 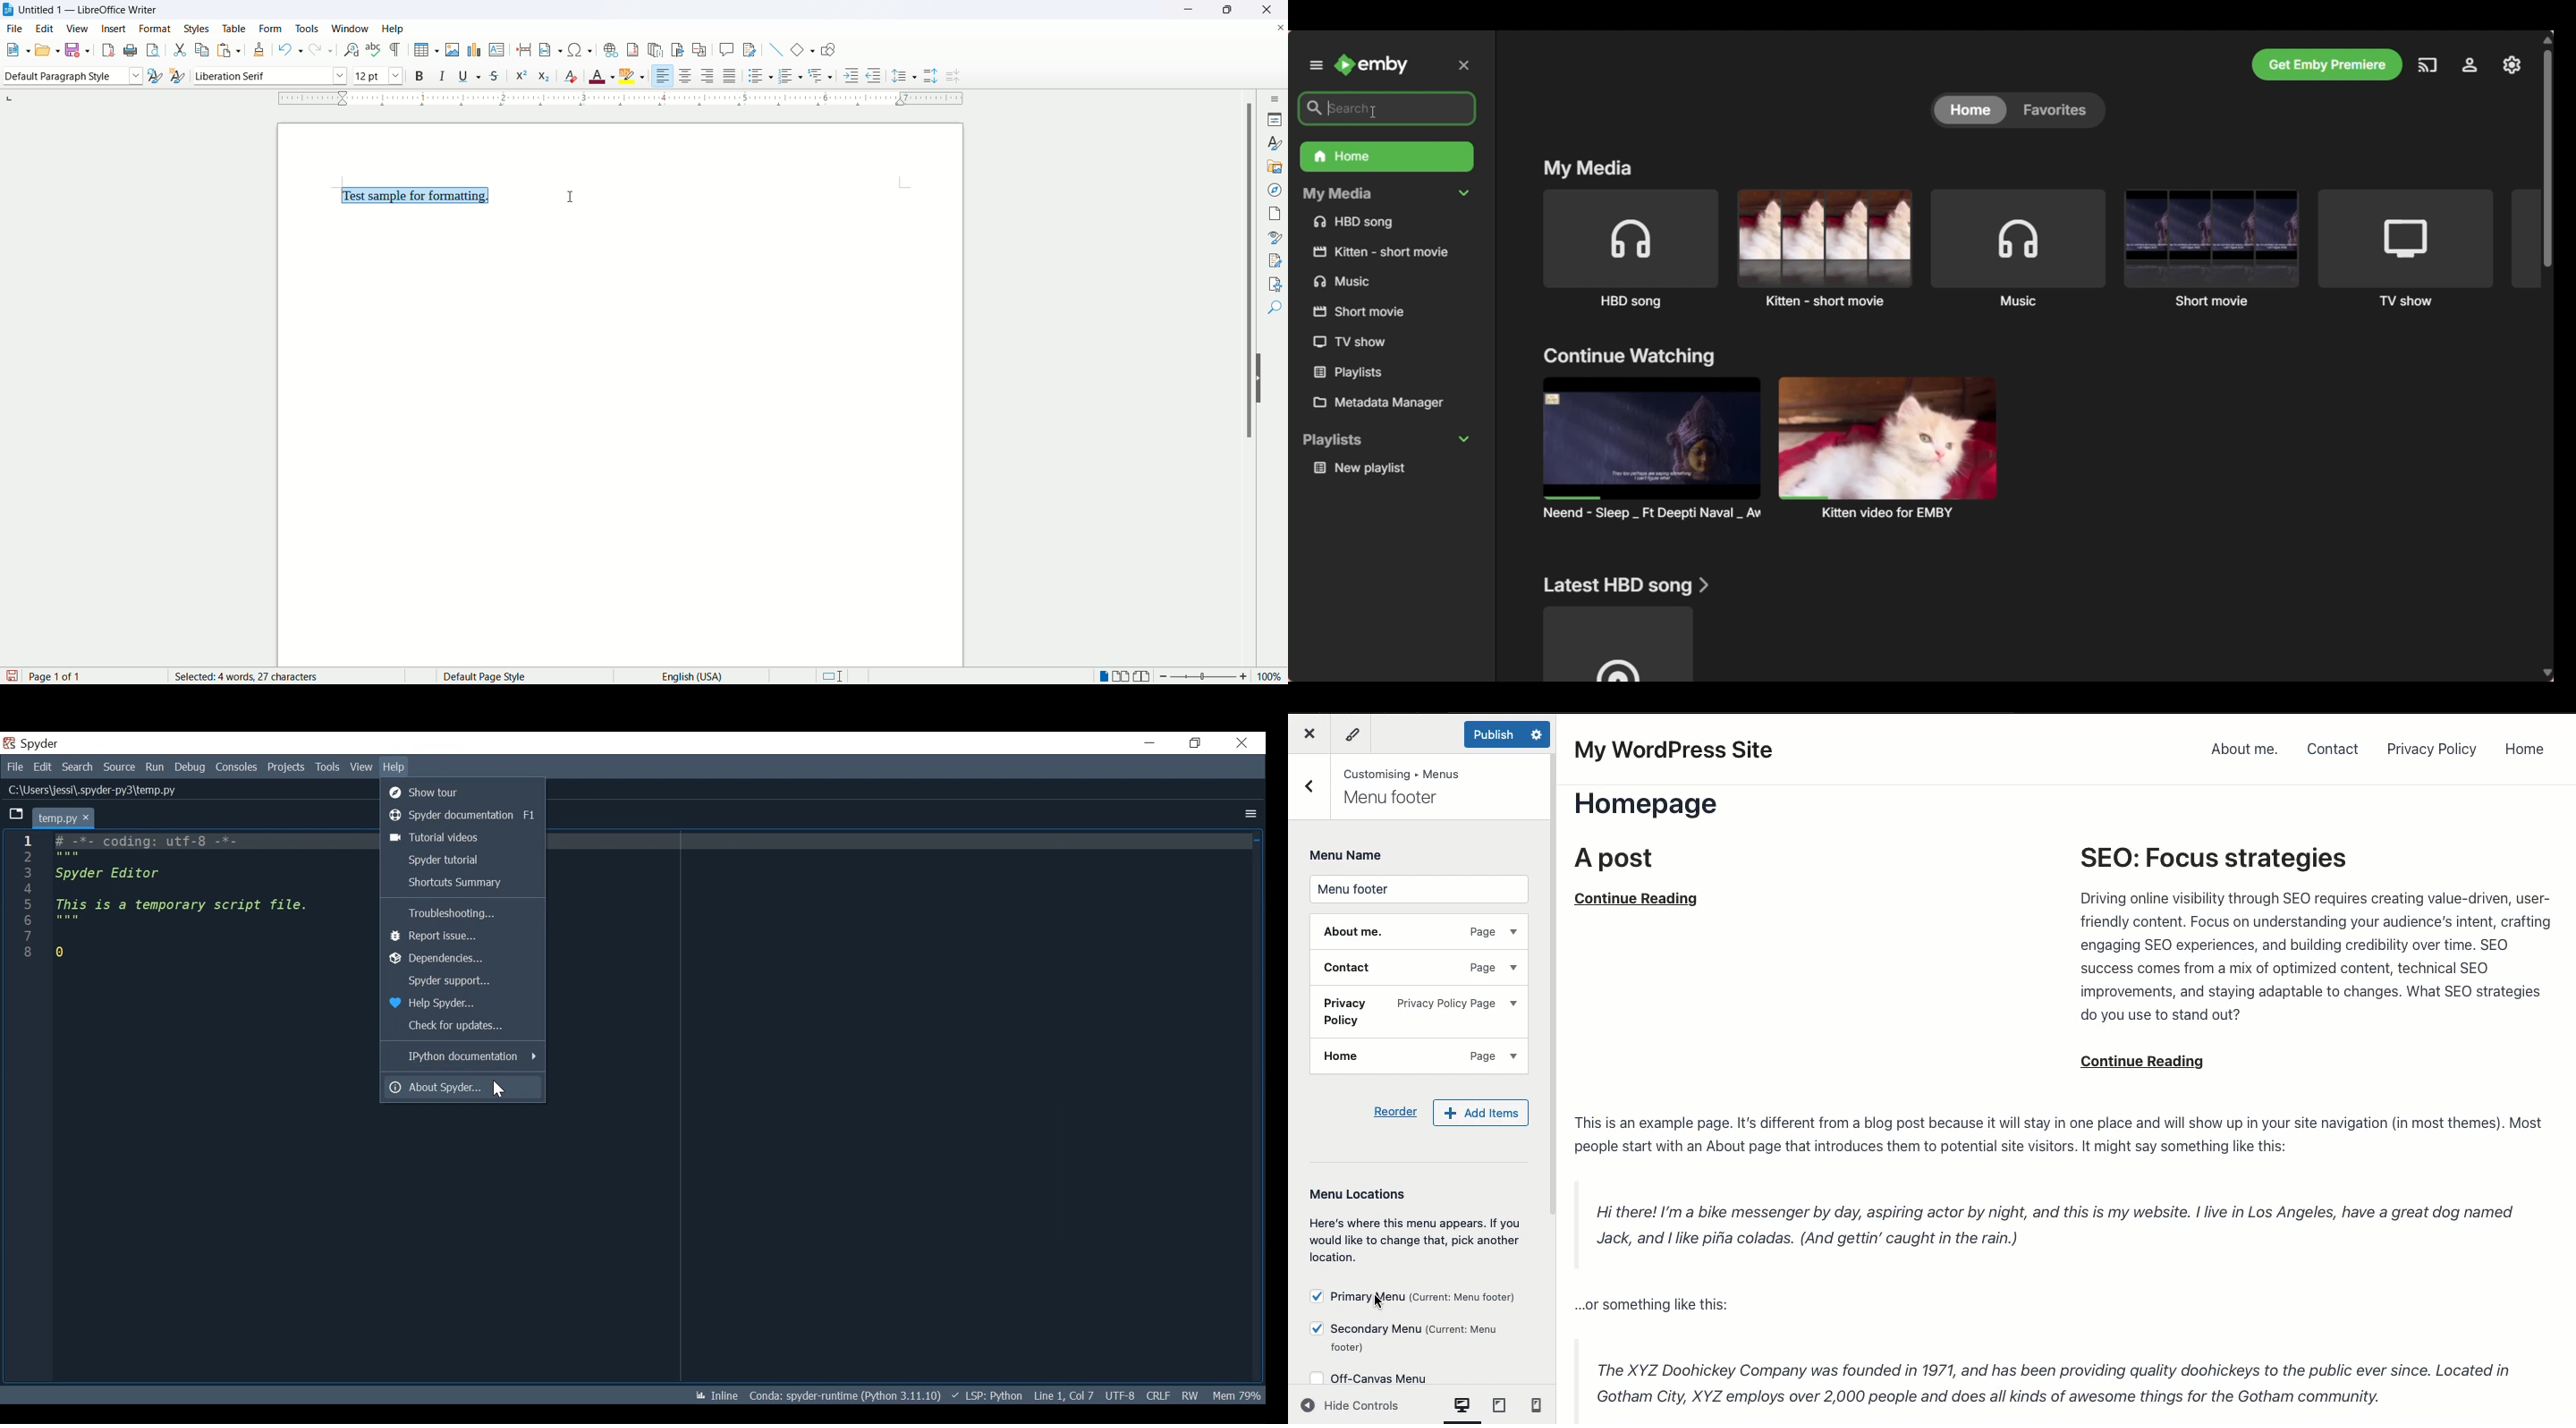 I want to click on draw function, so click(x=830, y=50).